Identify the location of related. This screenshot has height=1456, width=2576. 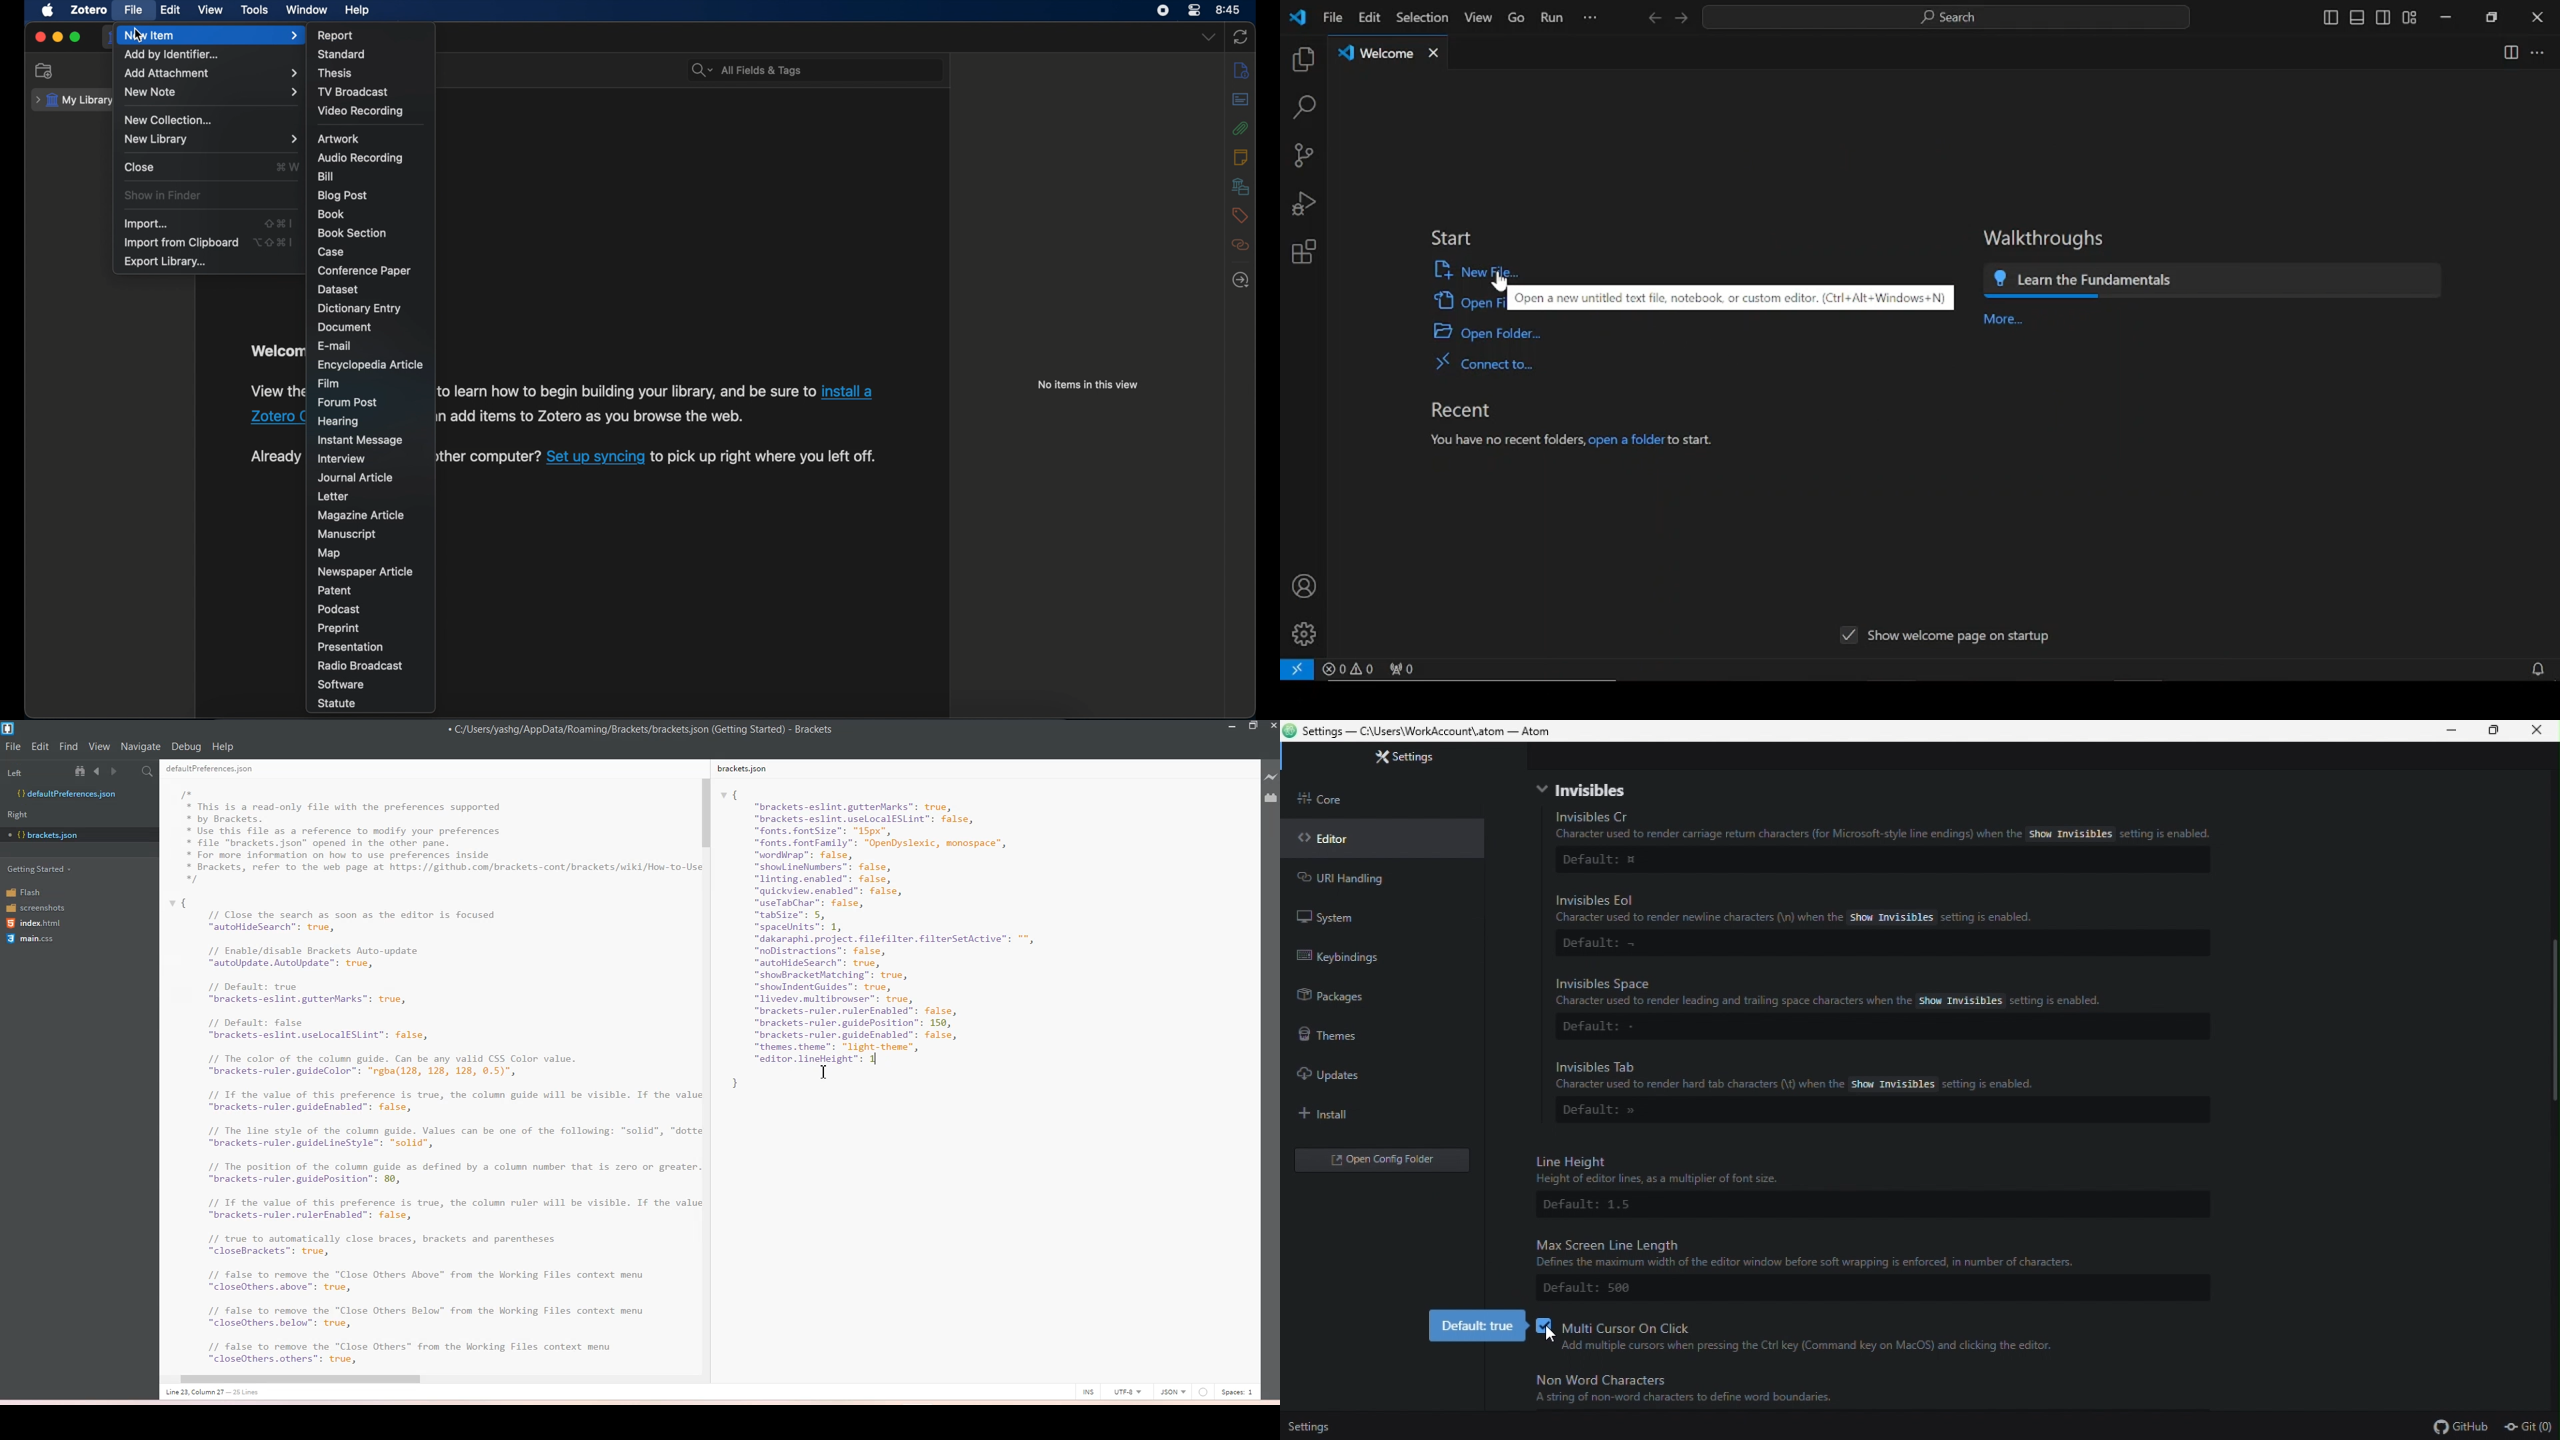
(1239, 245).